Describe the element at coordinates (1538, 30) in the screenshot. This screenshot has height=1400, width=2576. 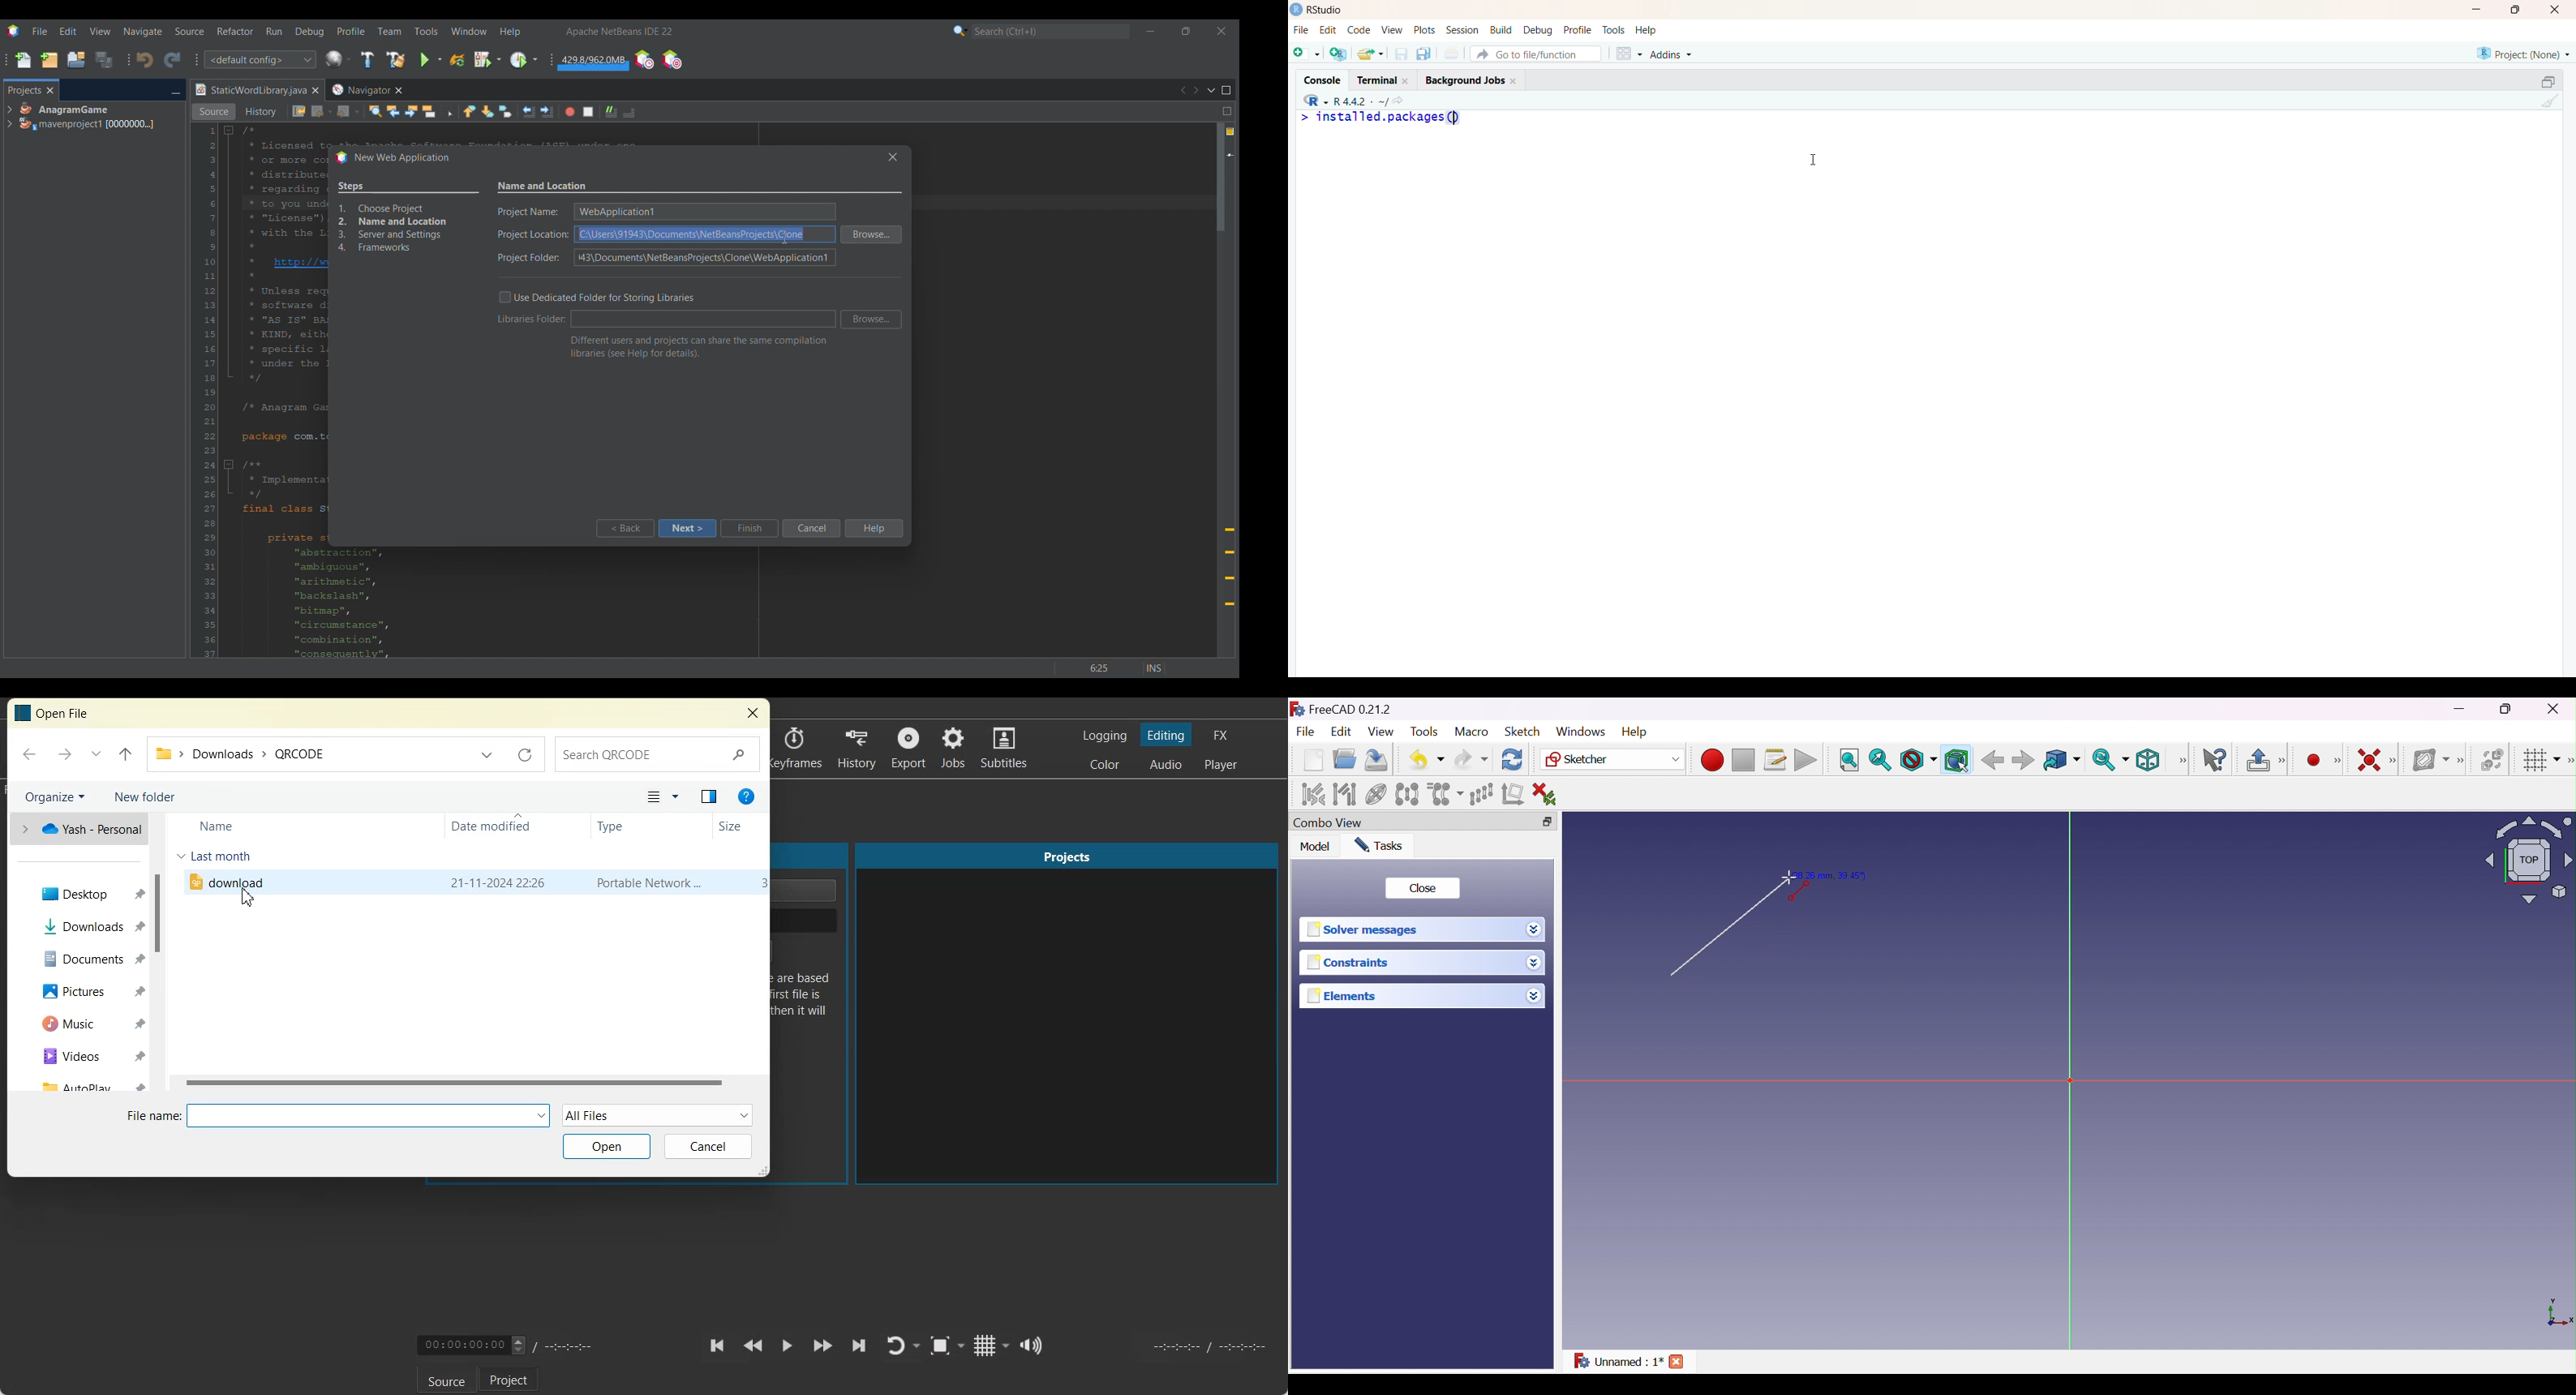
I see `debug` at that location.